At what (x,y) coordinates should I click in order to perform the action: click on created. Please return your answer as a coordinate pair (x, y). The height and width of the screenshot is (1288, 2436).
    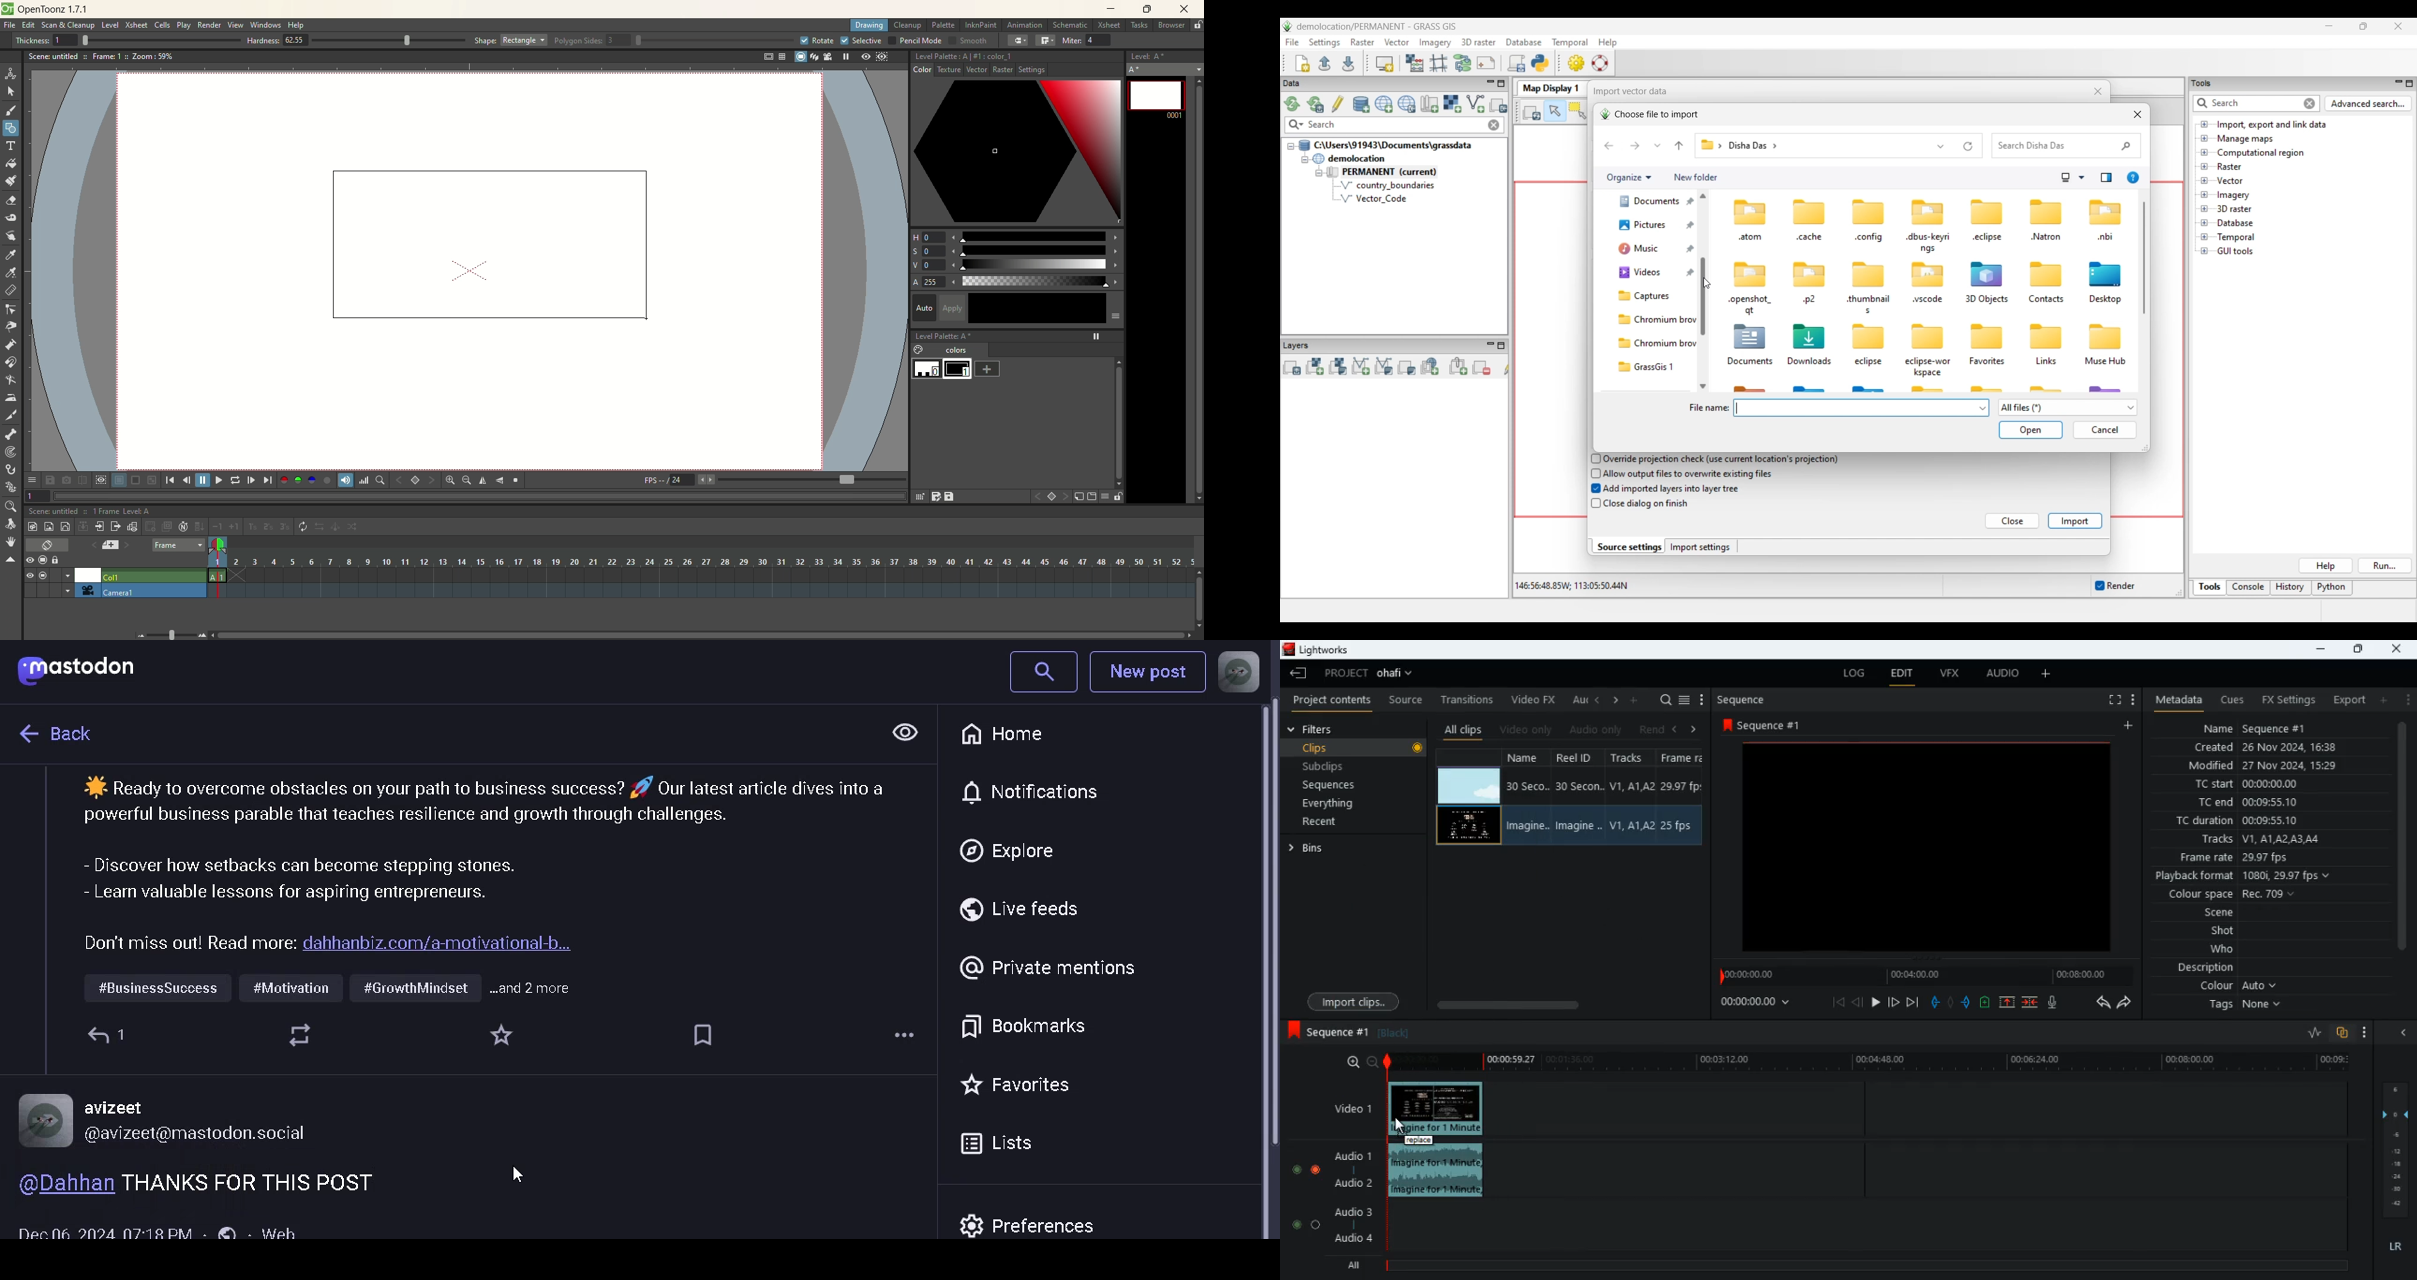
    Looking at the image, I should click on (2268, 748).